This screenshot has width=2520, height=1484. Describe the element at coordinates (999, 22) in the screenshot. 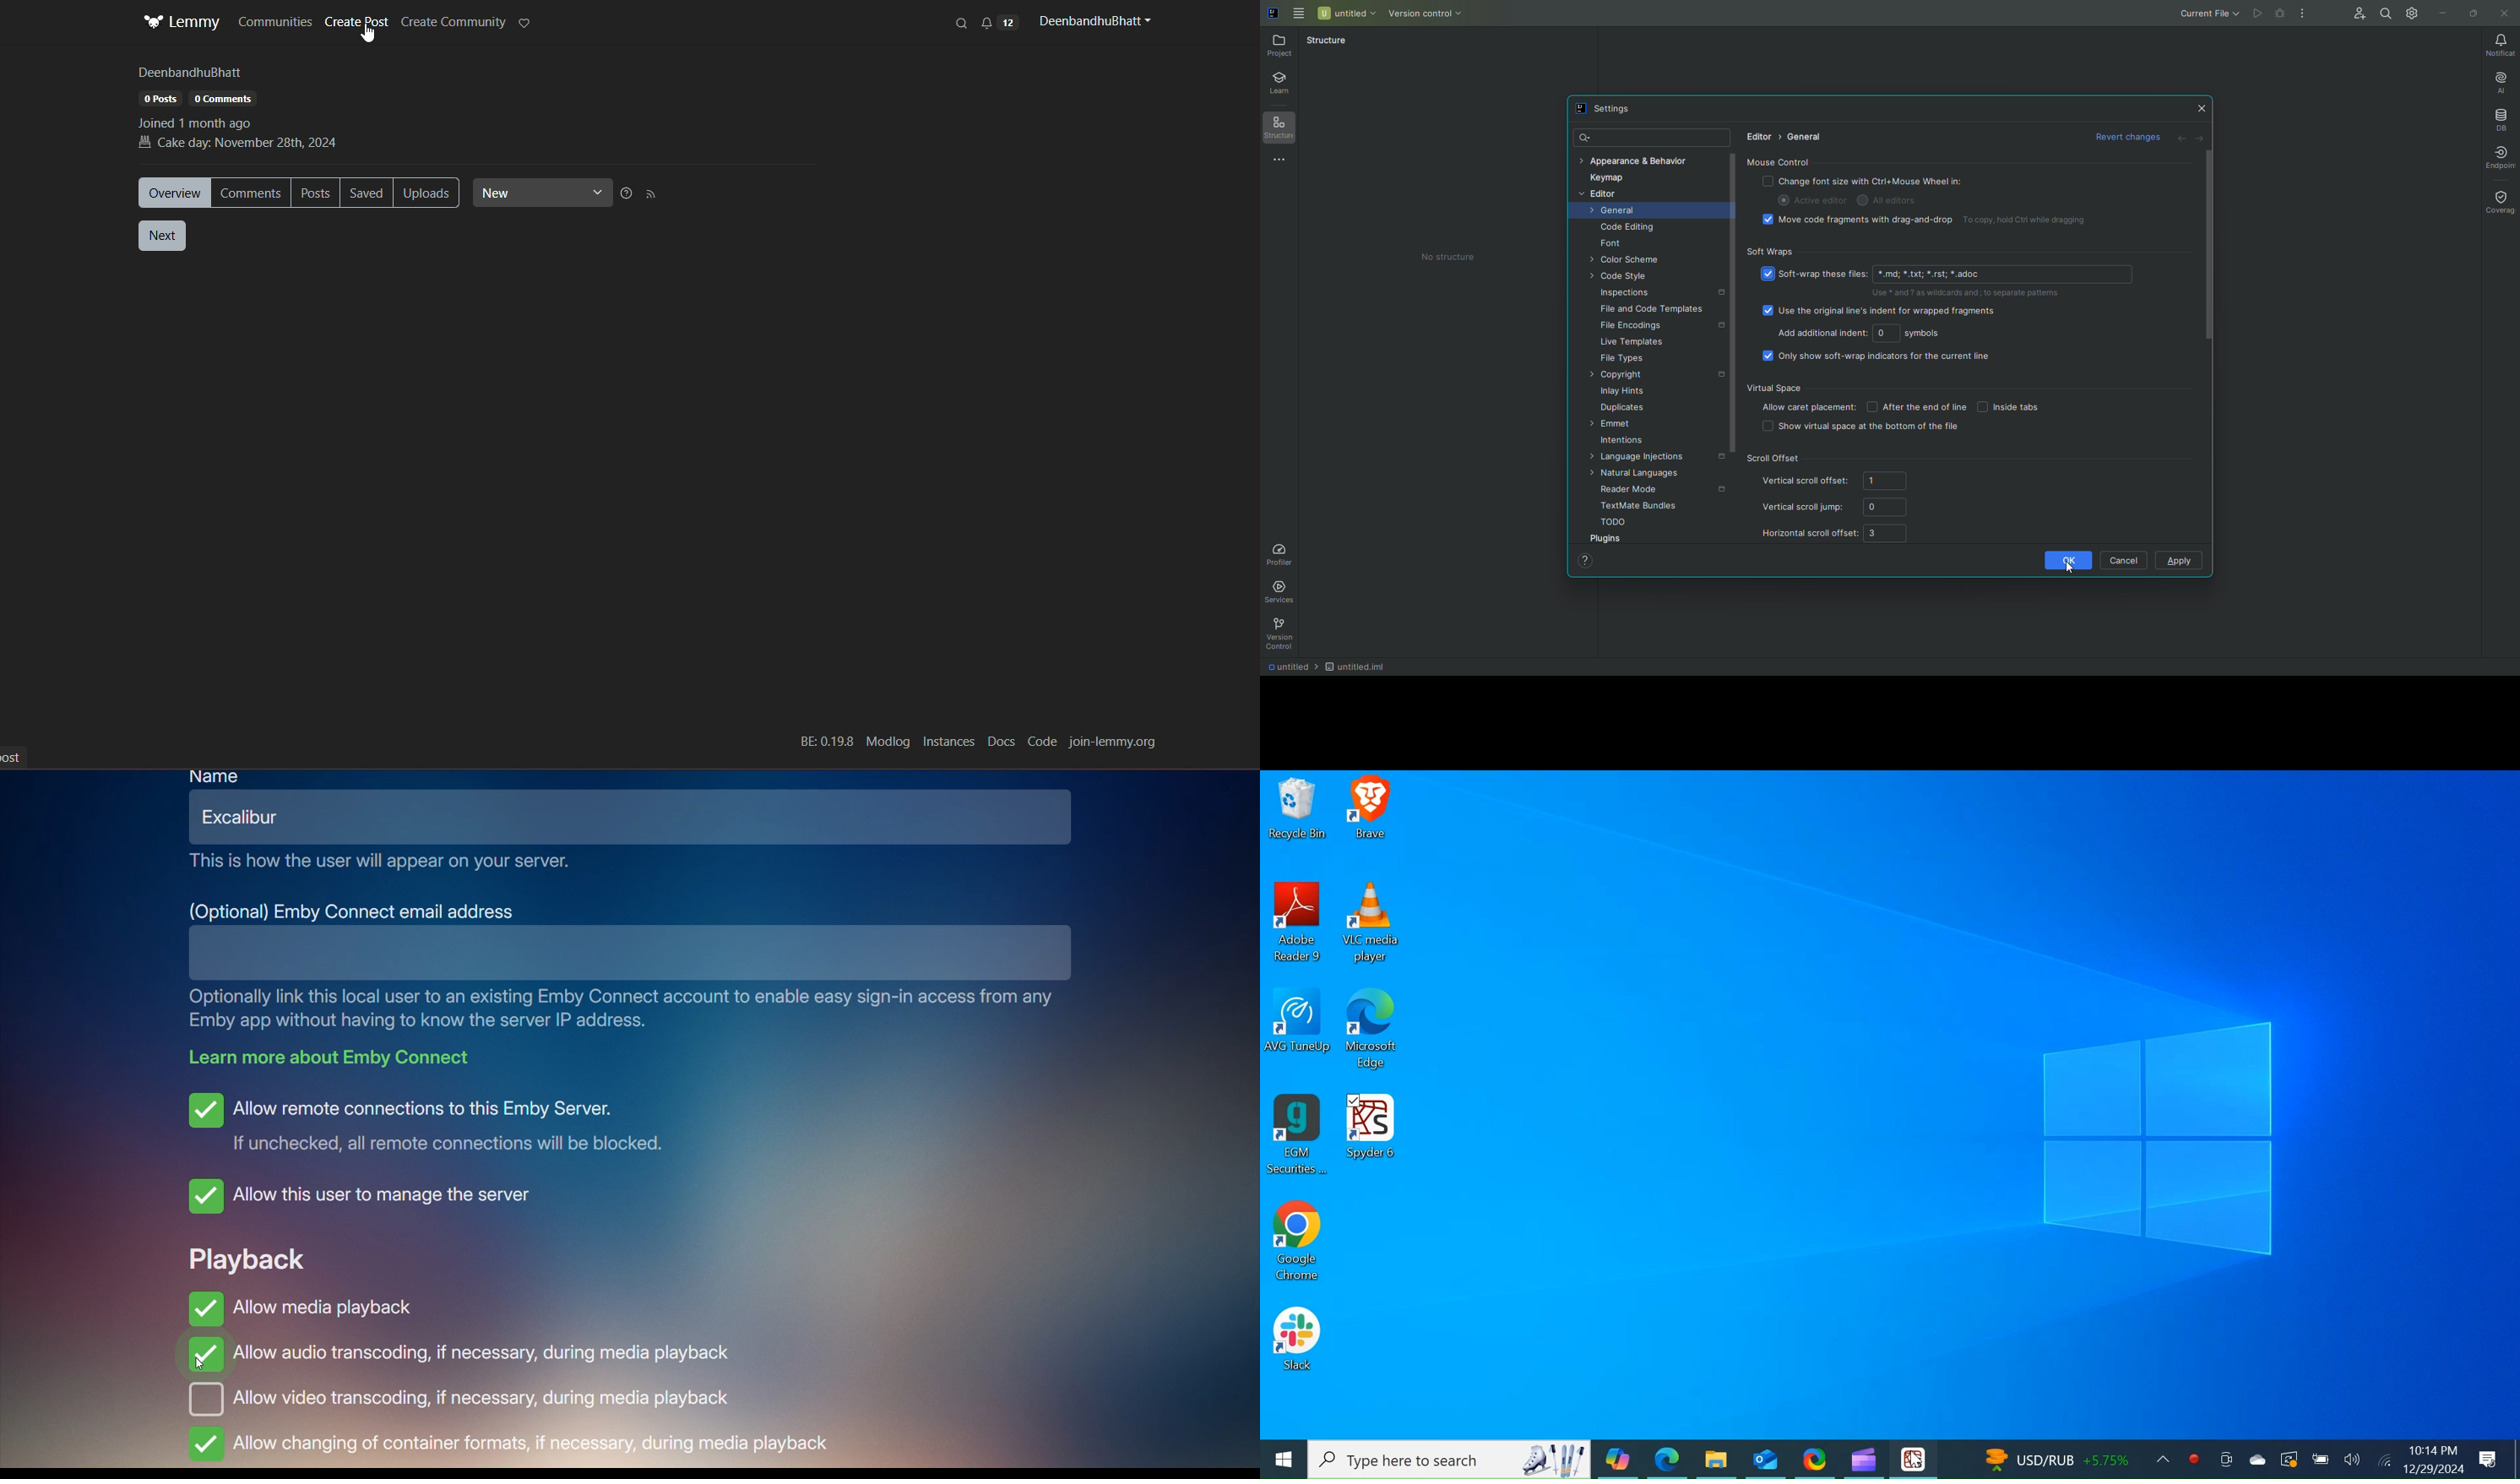

I see `notification` at that location.